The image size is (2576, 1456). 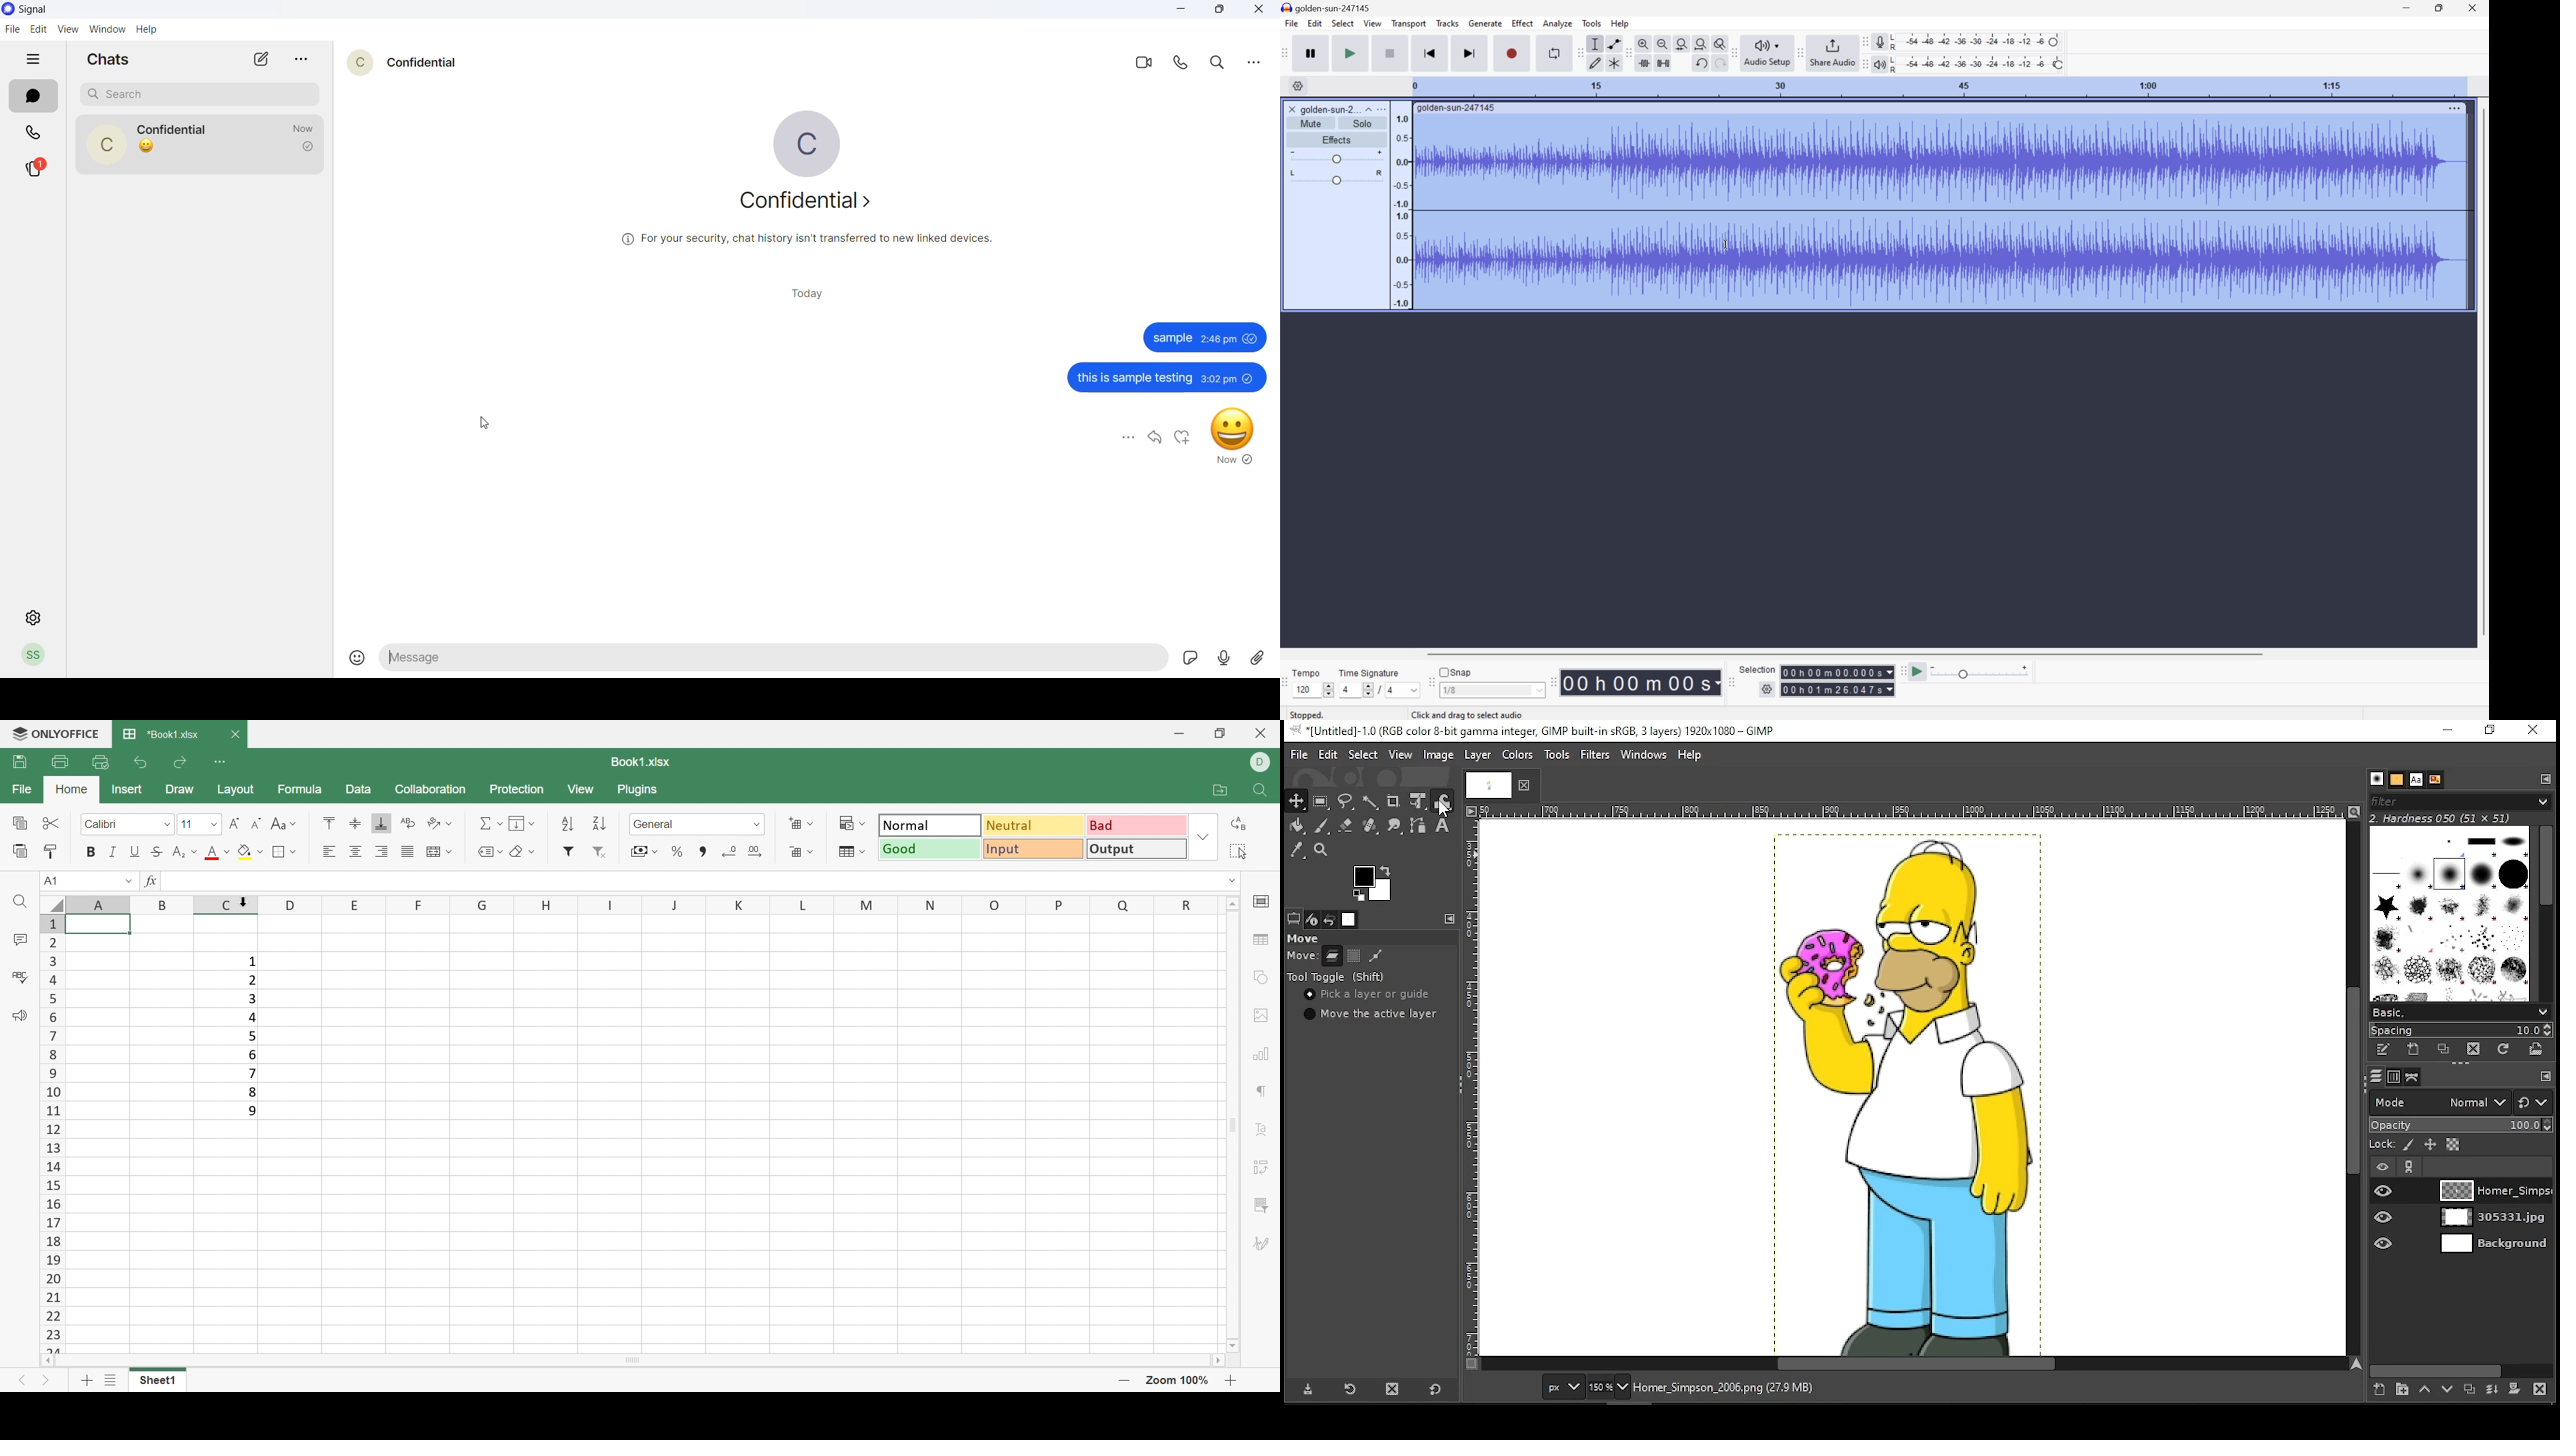 I want to click on G, so click(x=476, y=904).